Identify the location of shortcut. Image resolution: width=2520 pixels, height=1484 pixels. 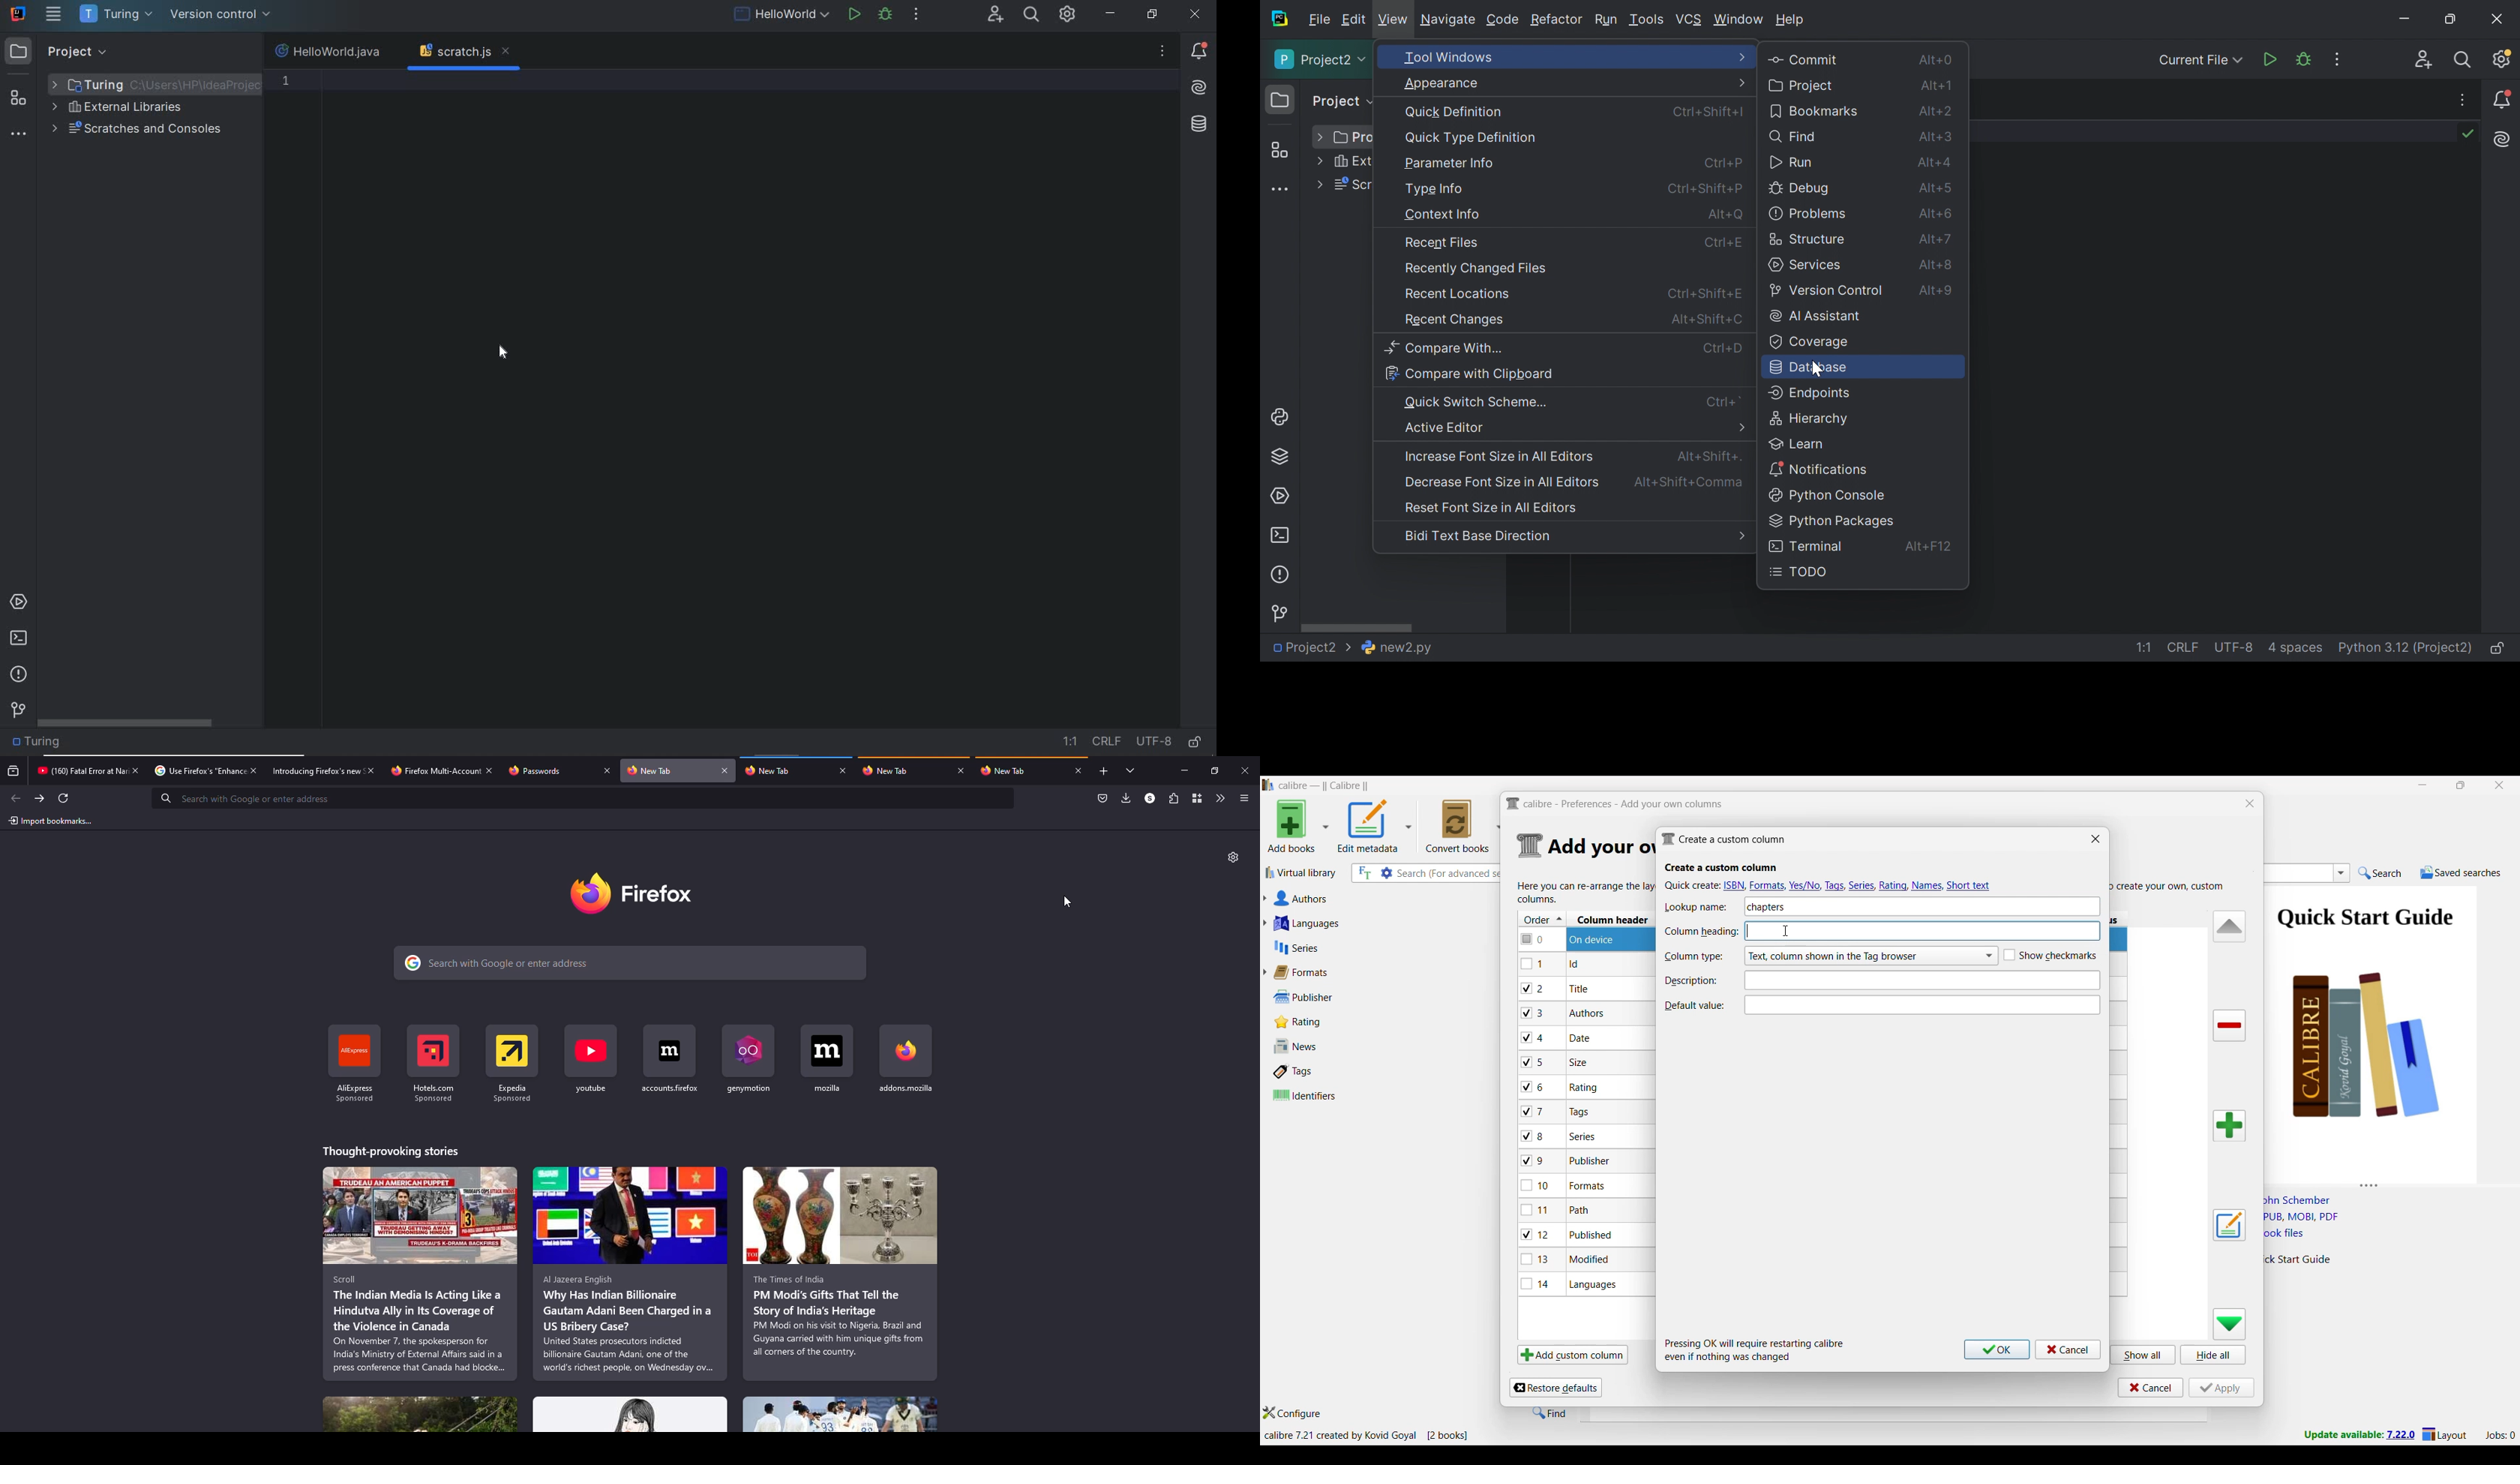
(355, 1062).